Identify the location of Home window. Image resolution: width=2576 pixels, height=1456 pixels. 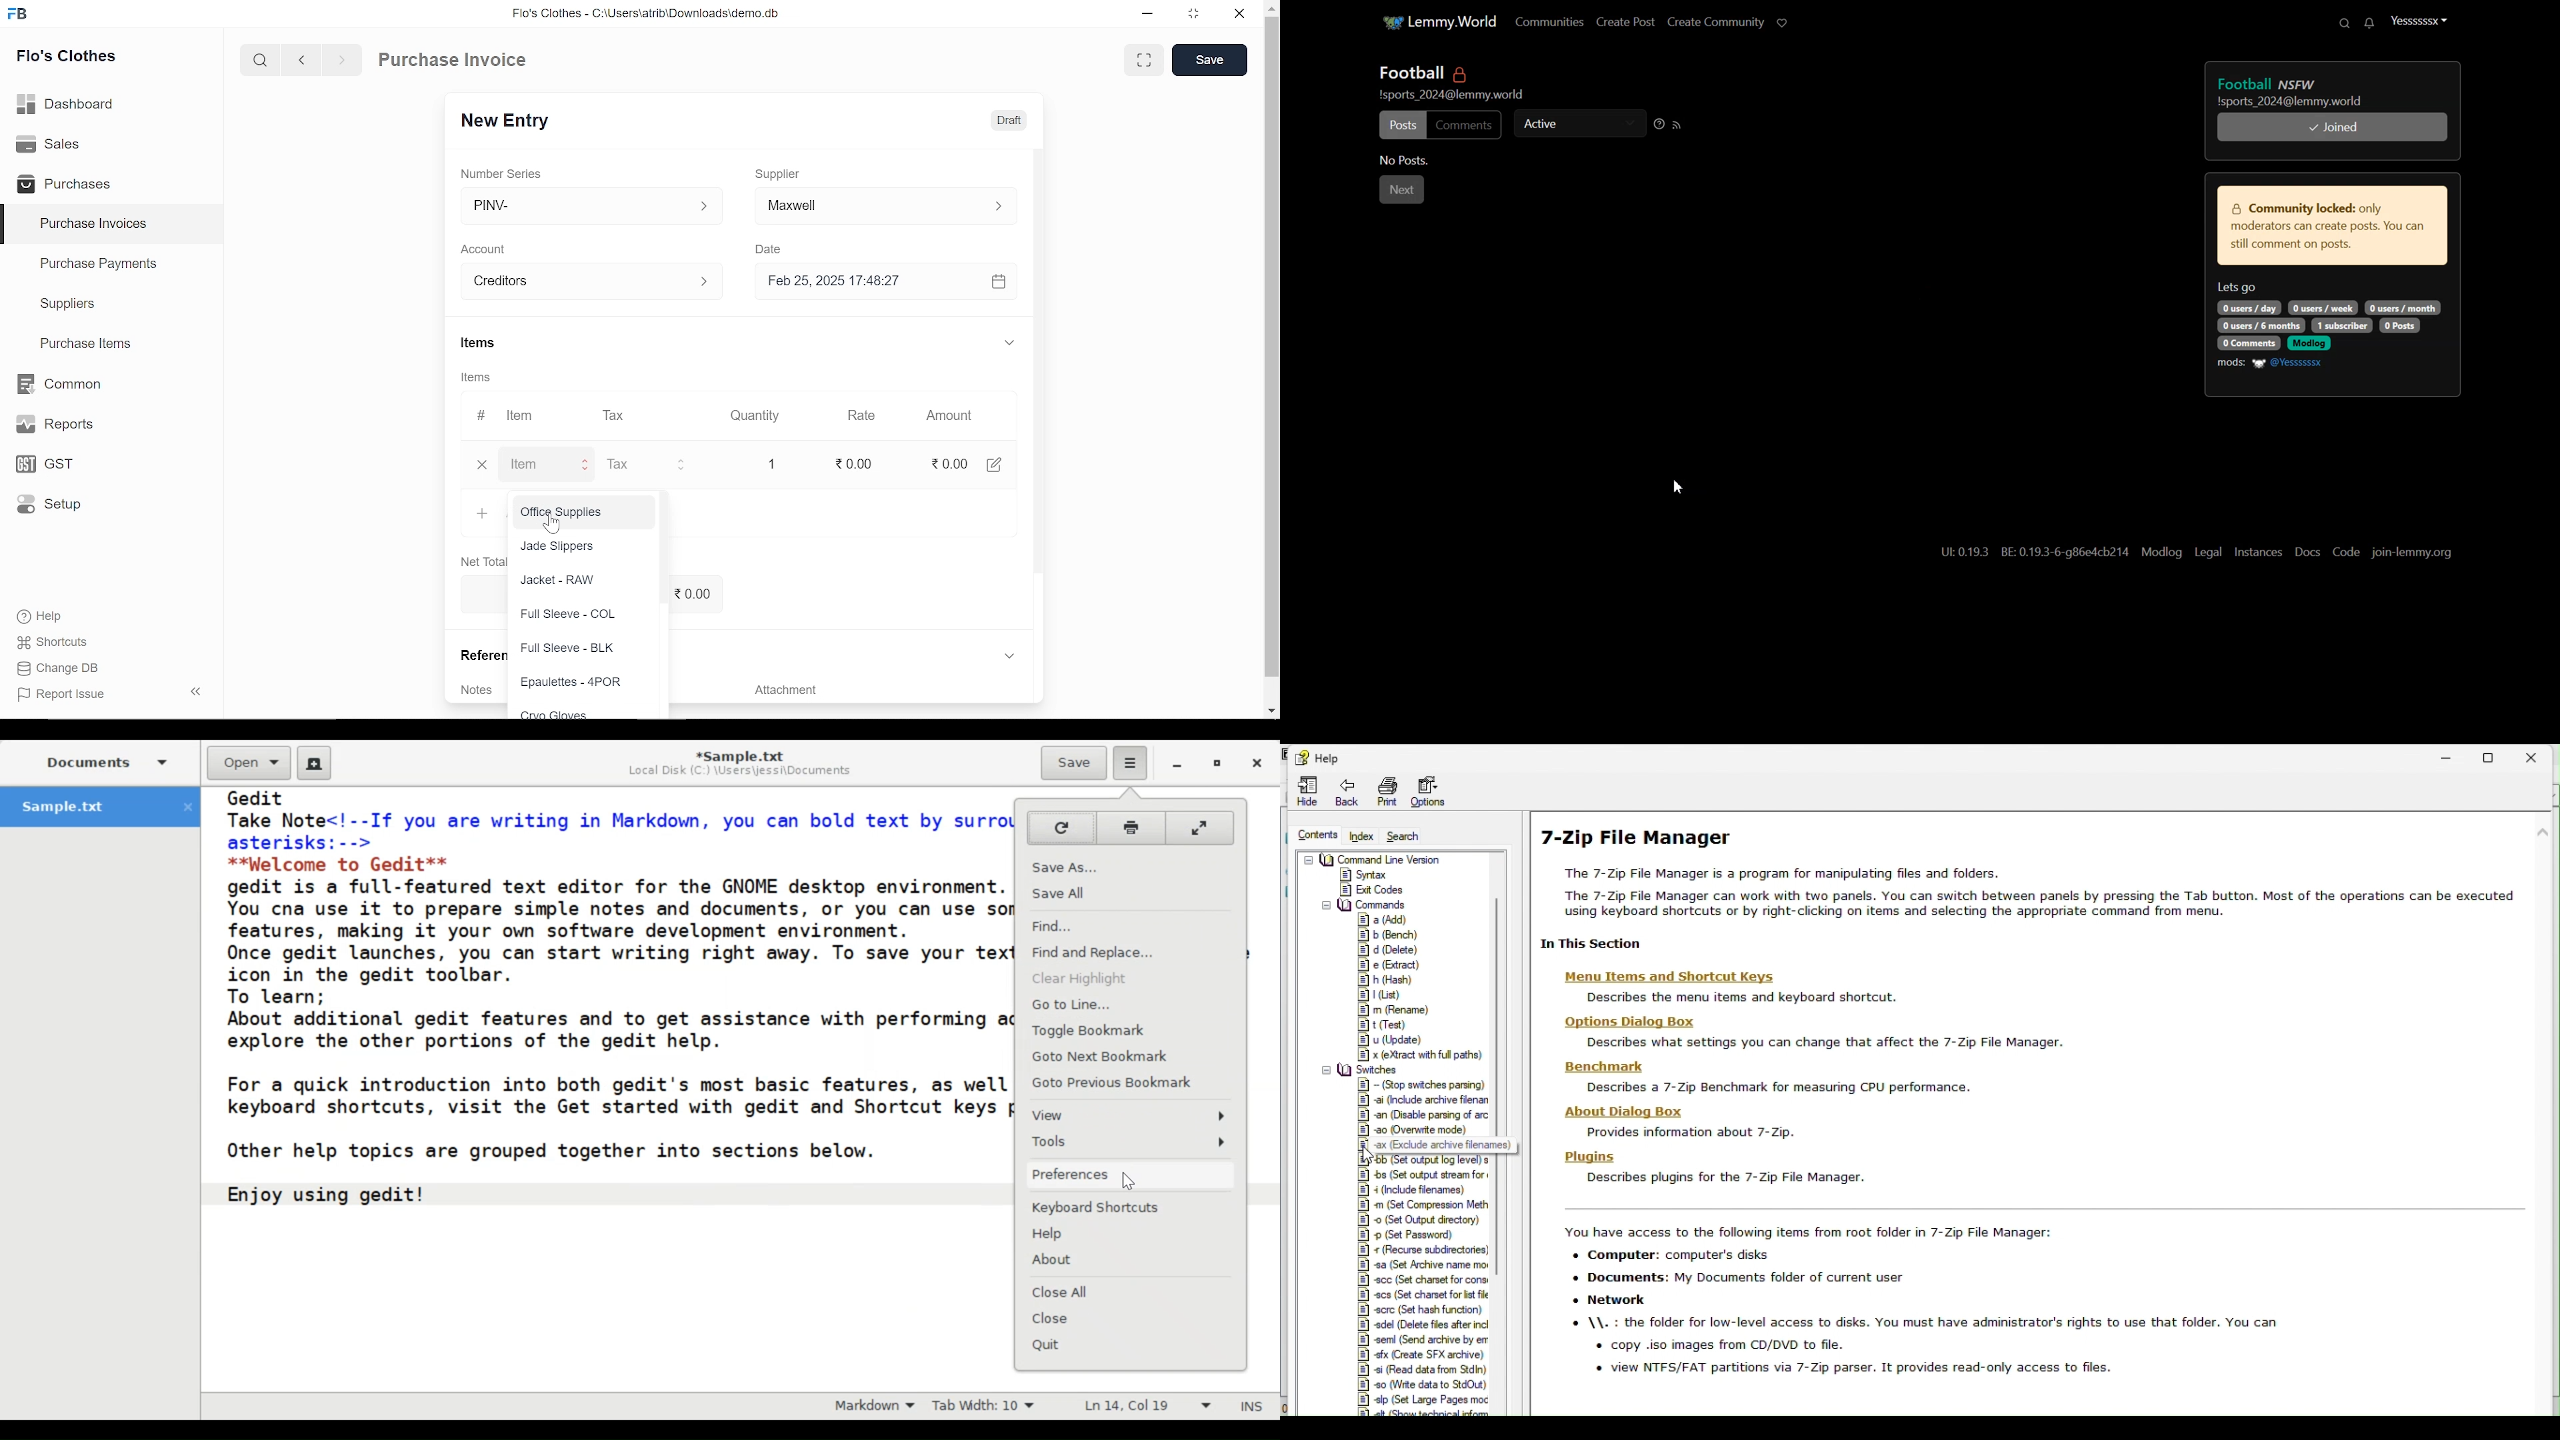
(1431, 21).